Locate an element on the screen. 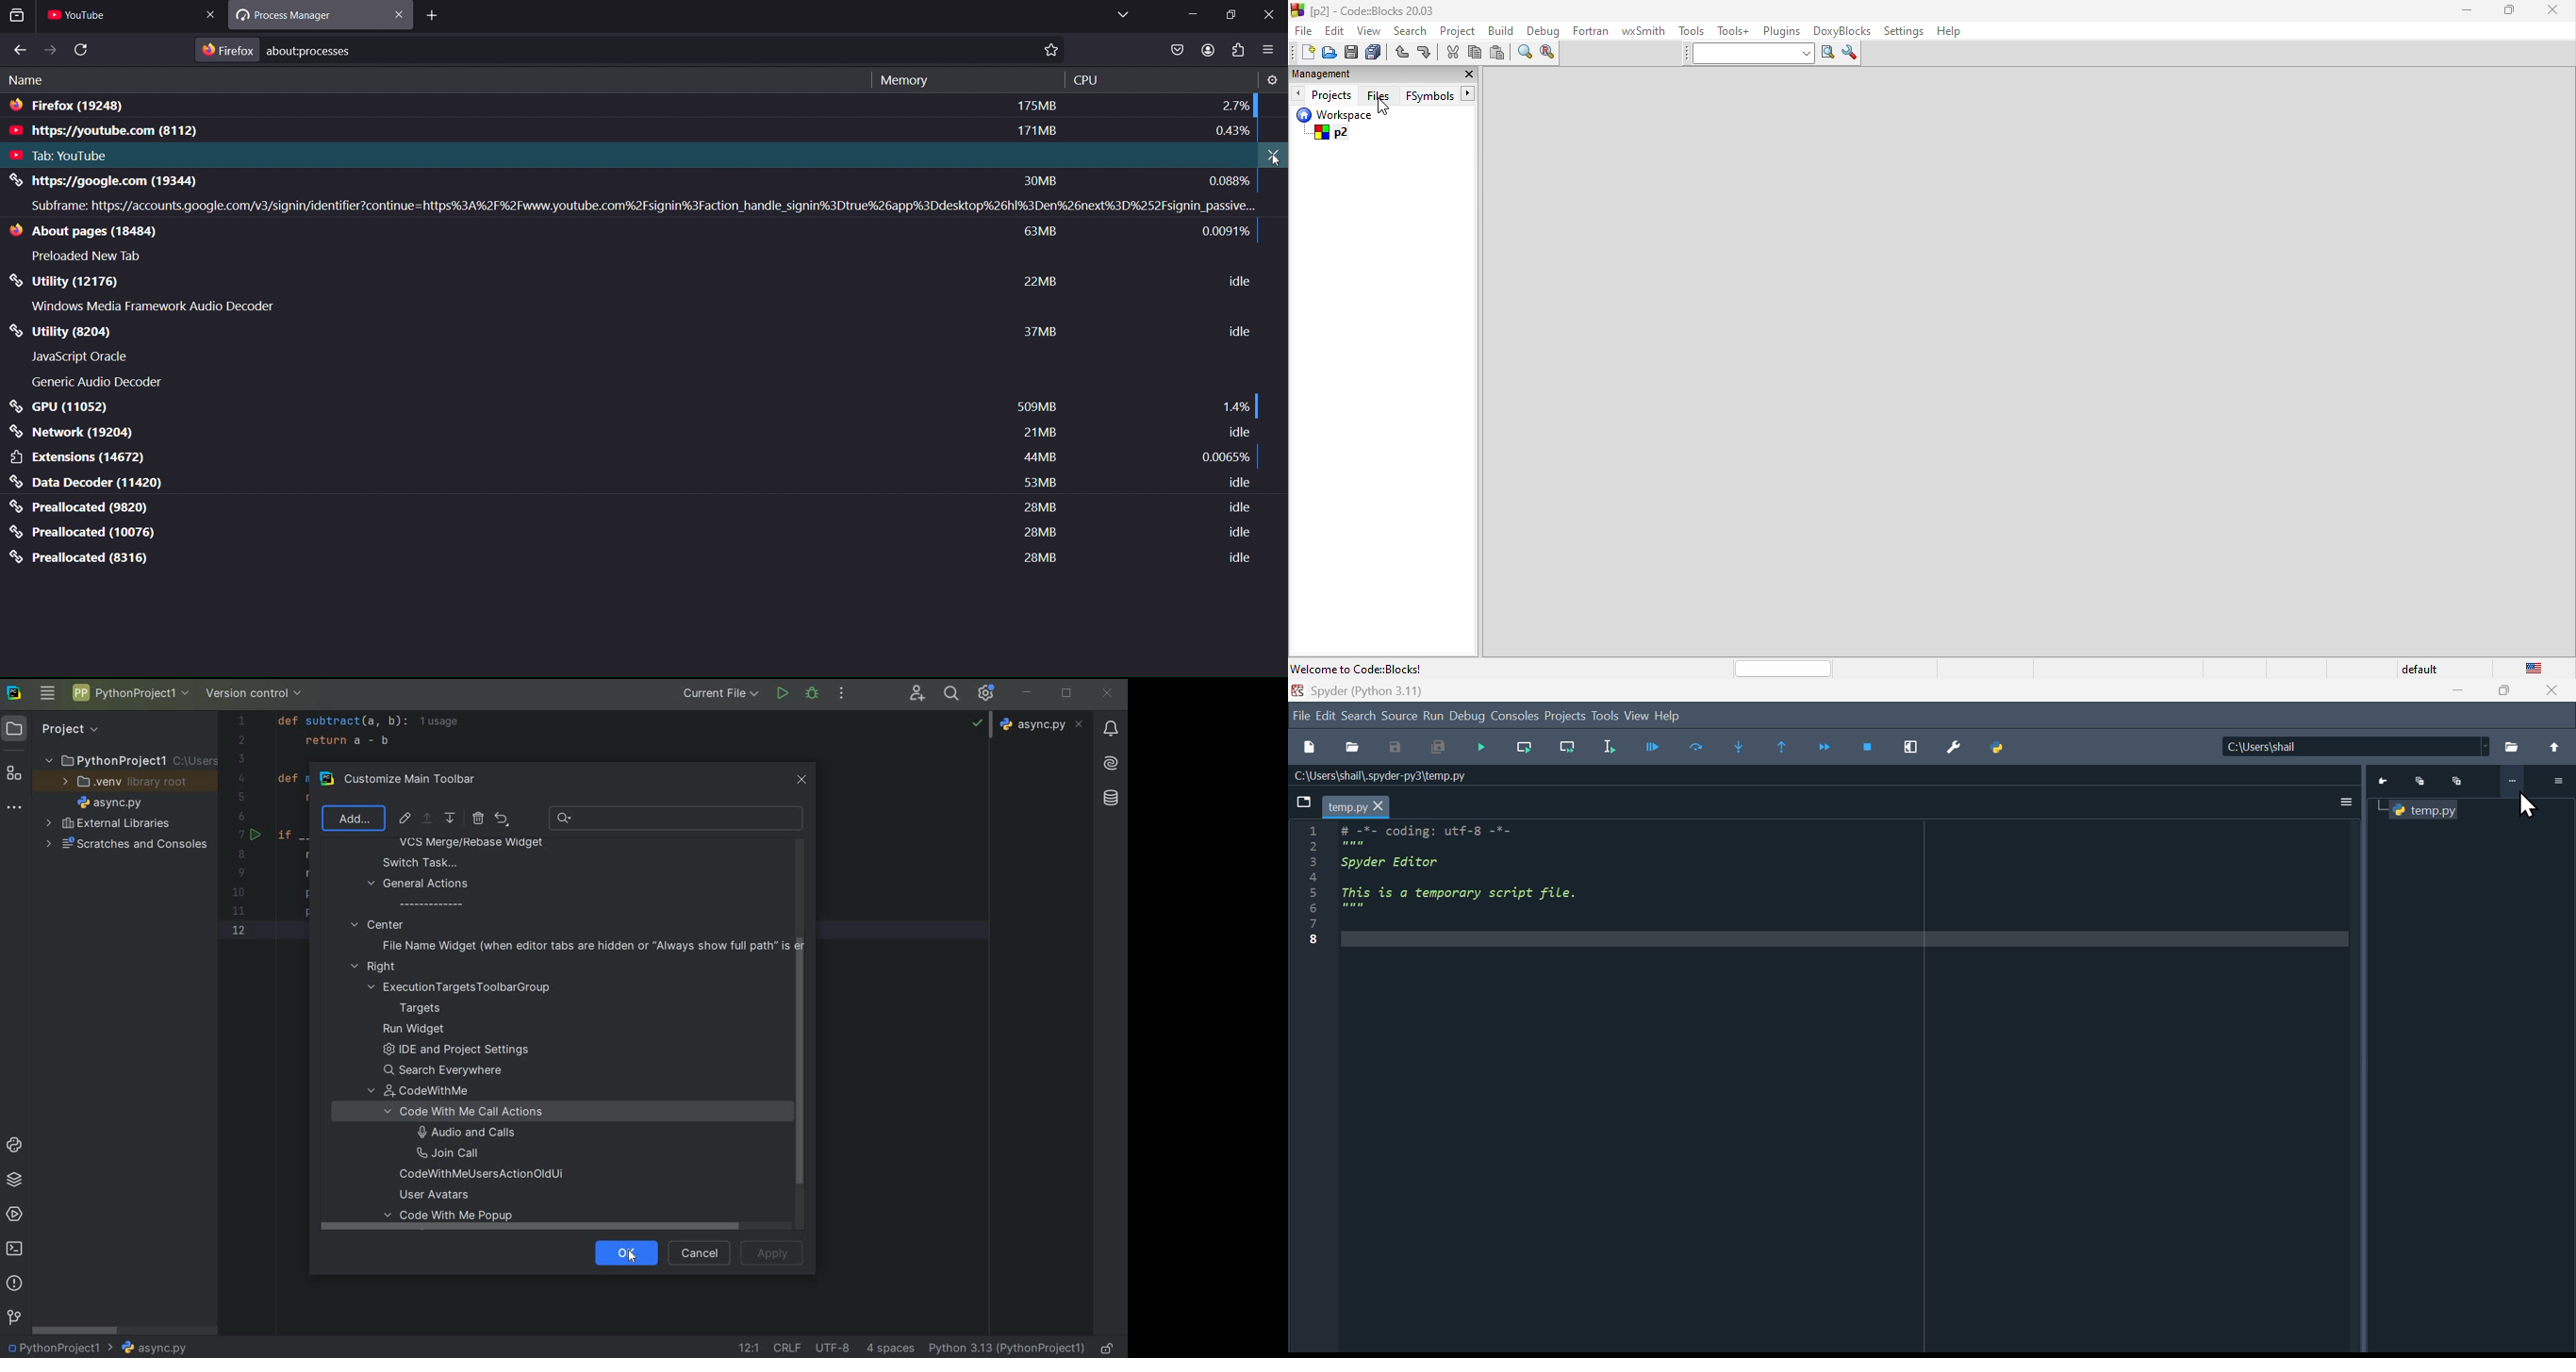 This screenshot has height=1372, width=2576. file is located at coordinates (1301, 717).